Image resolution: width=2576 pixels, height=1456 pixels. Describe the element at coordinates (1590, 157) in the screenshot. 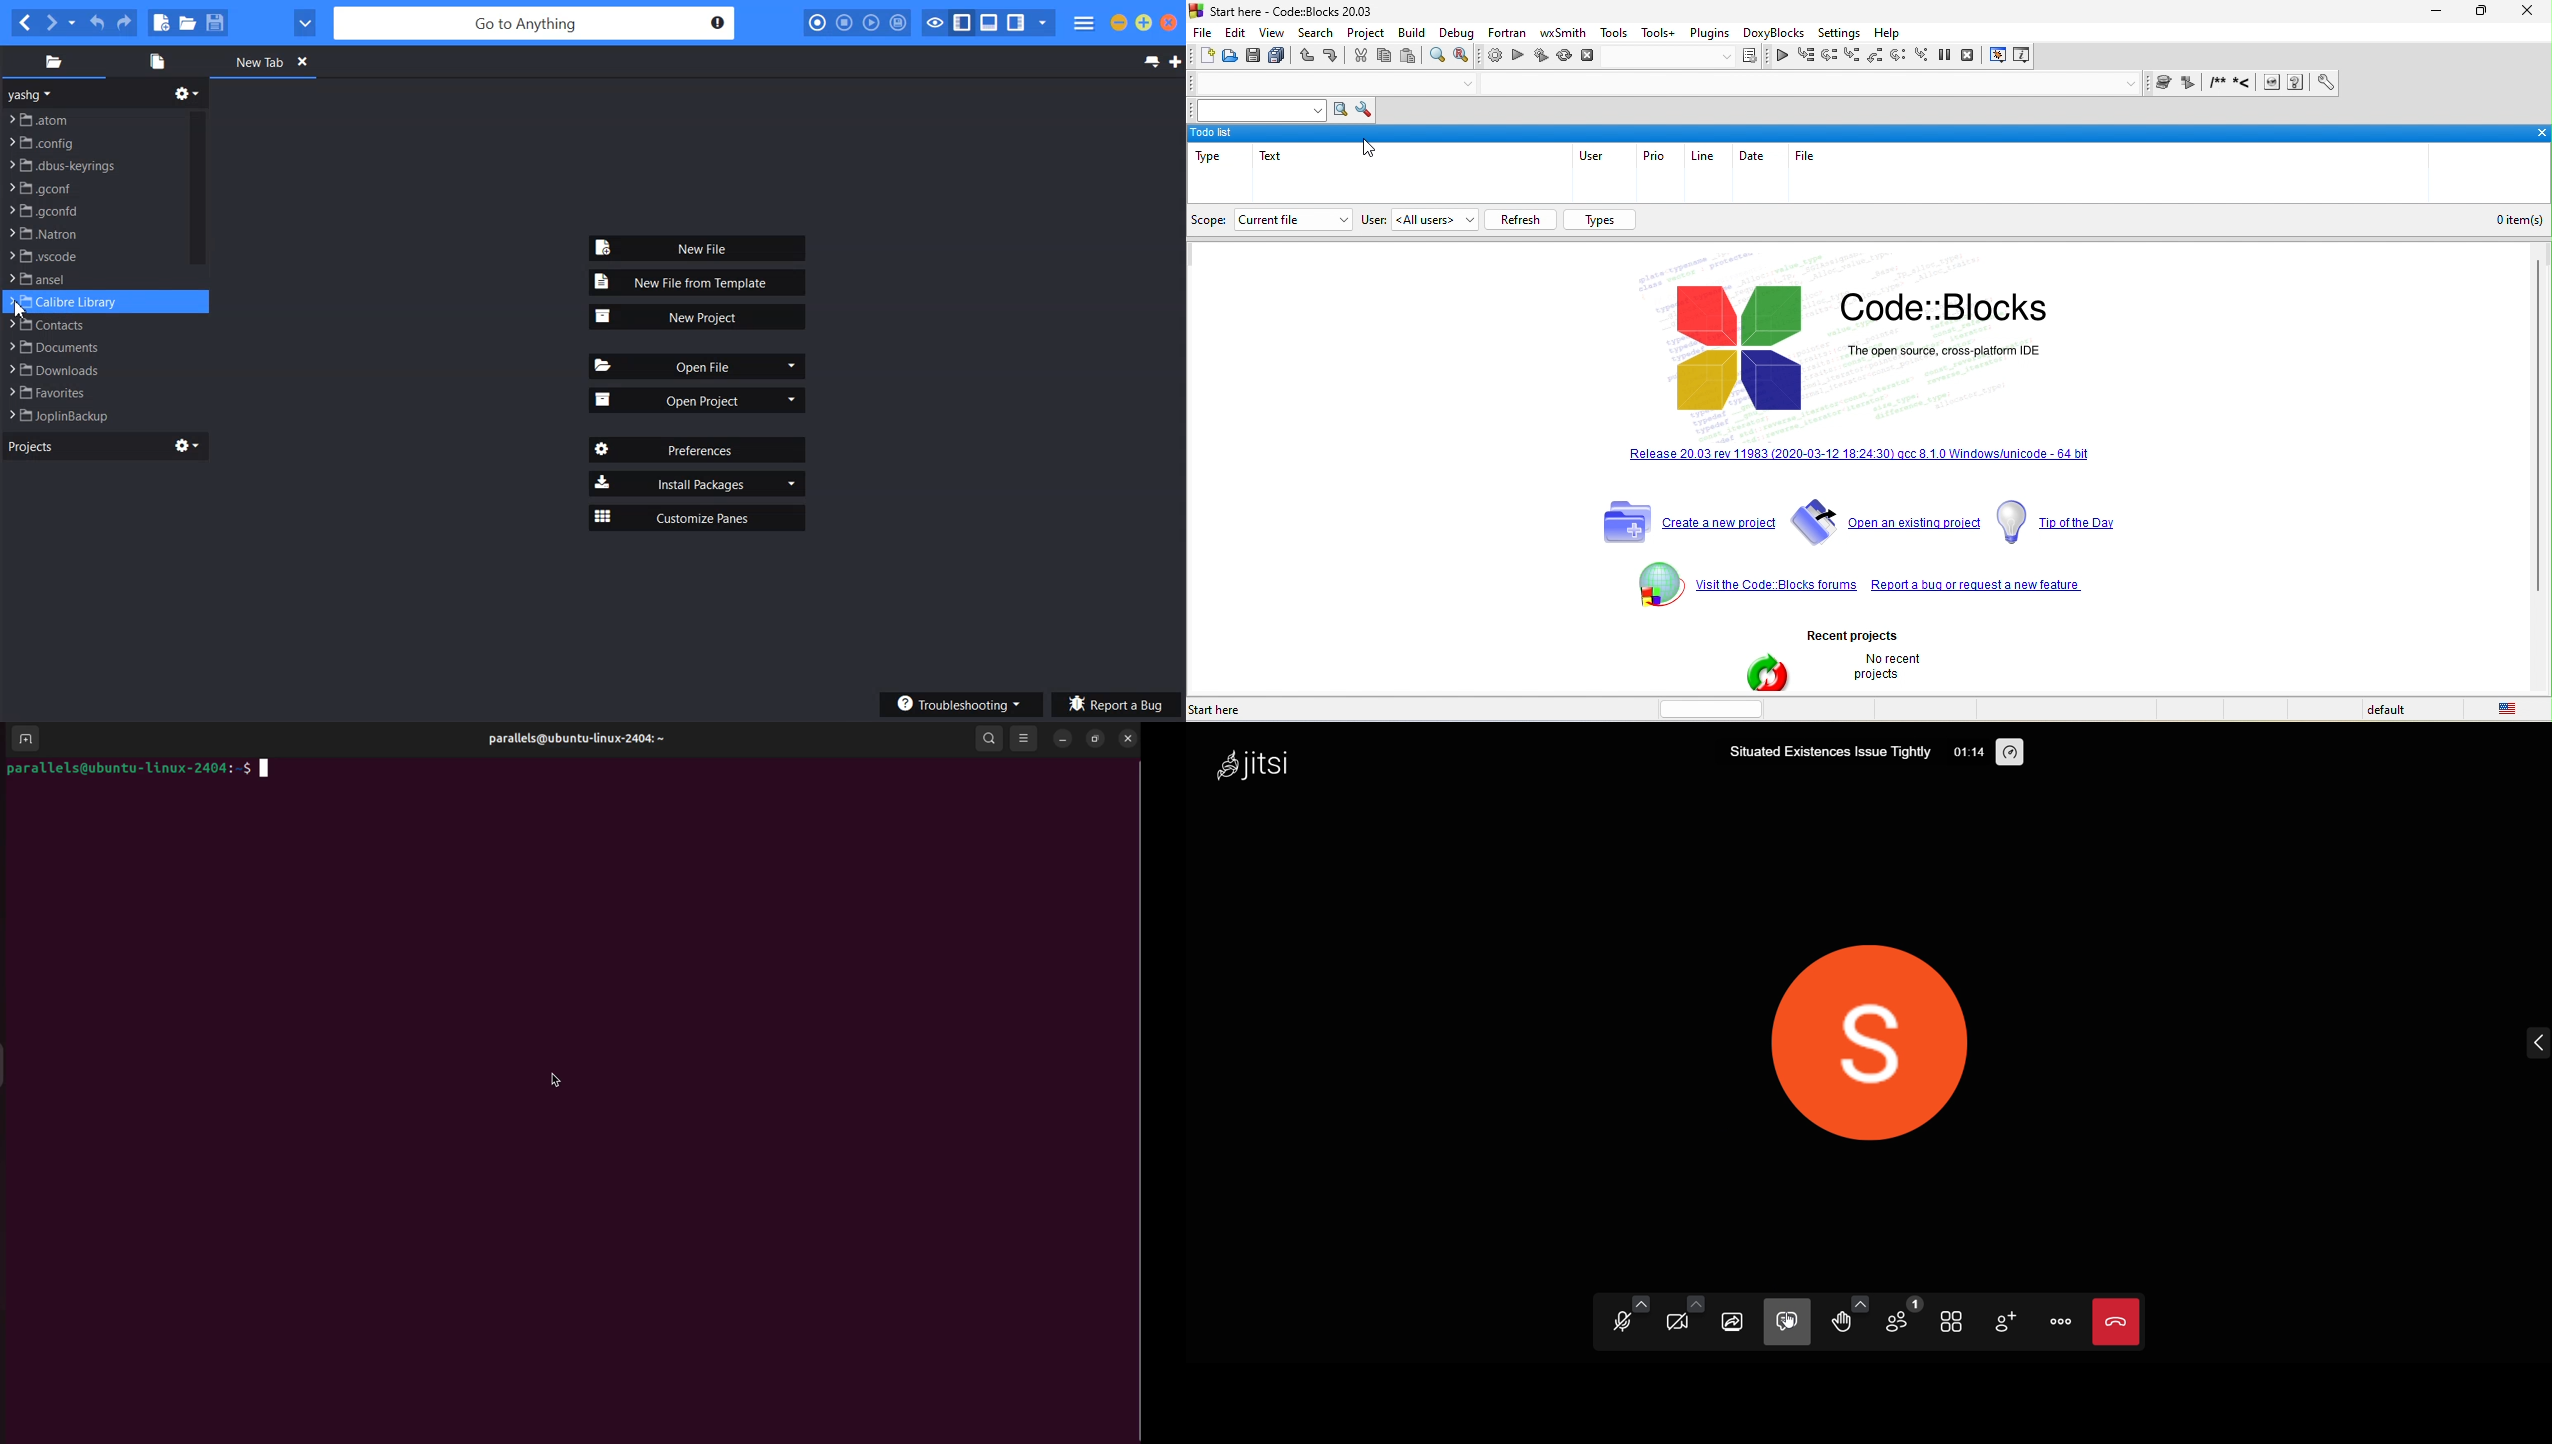

I see `user` at that location.